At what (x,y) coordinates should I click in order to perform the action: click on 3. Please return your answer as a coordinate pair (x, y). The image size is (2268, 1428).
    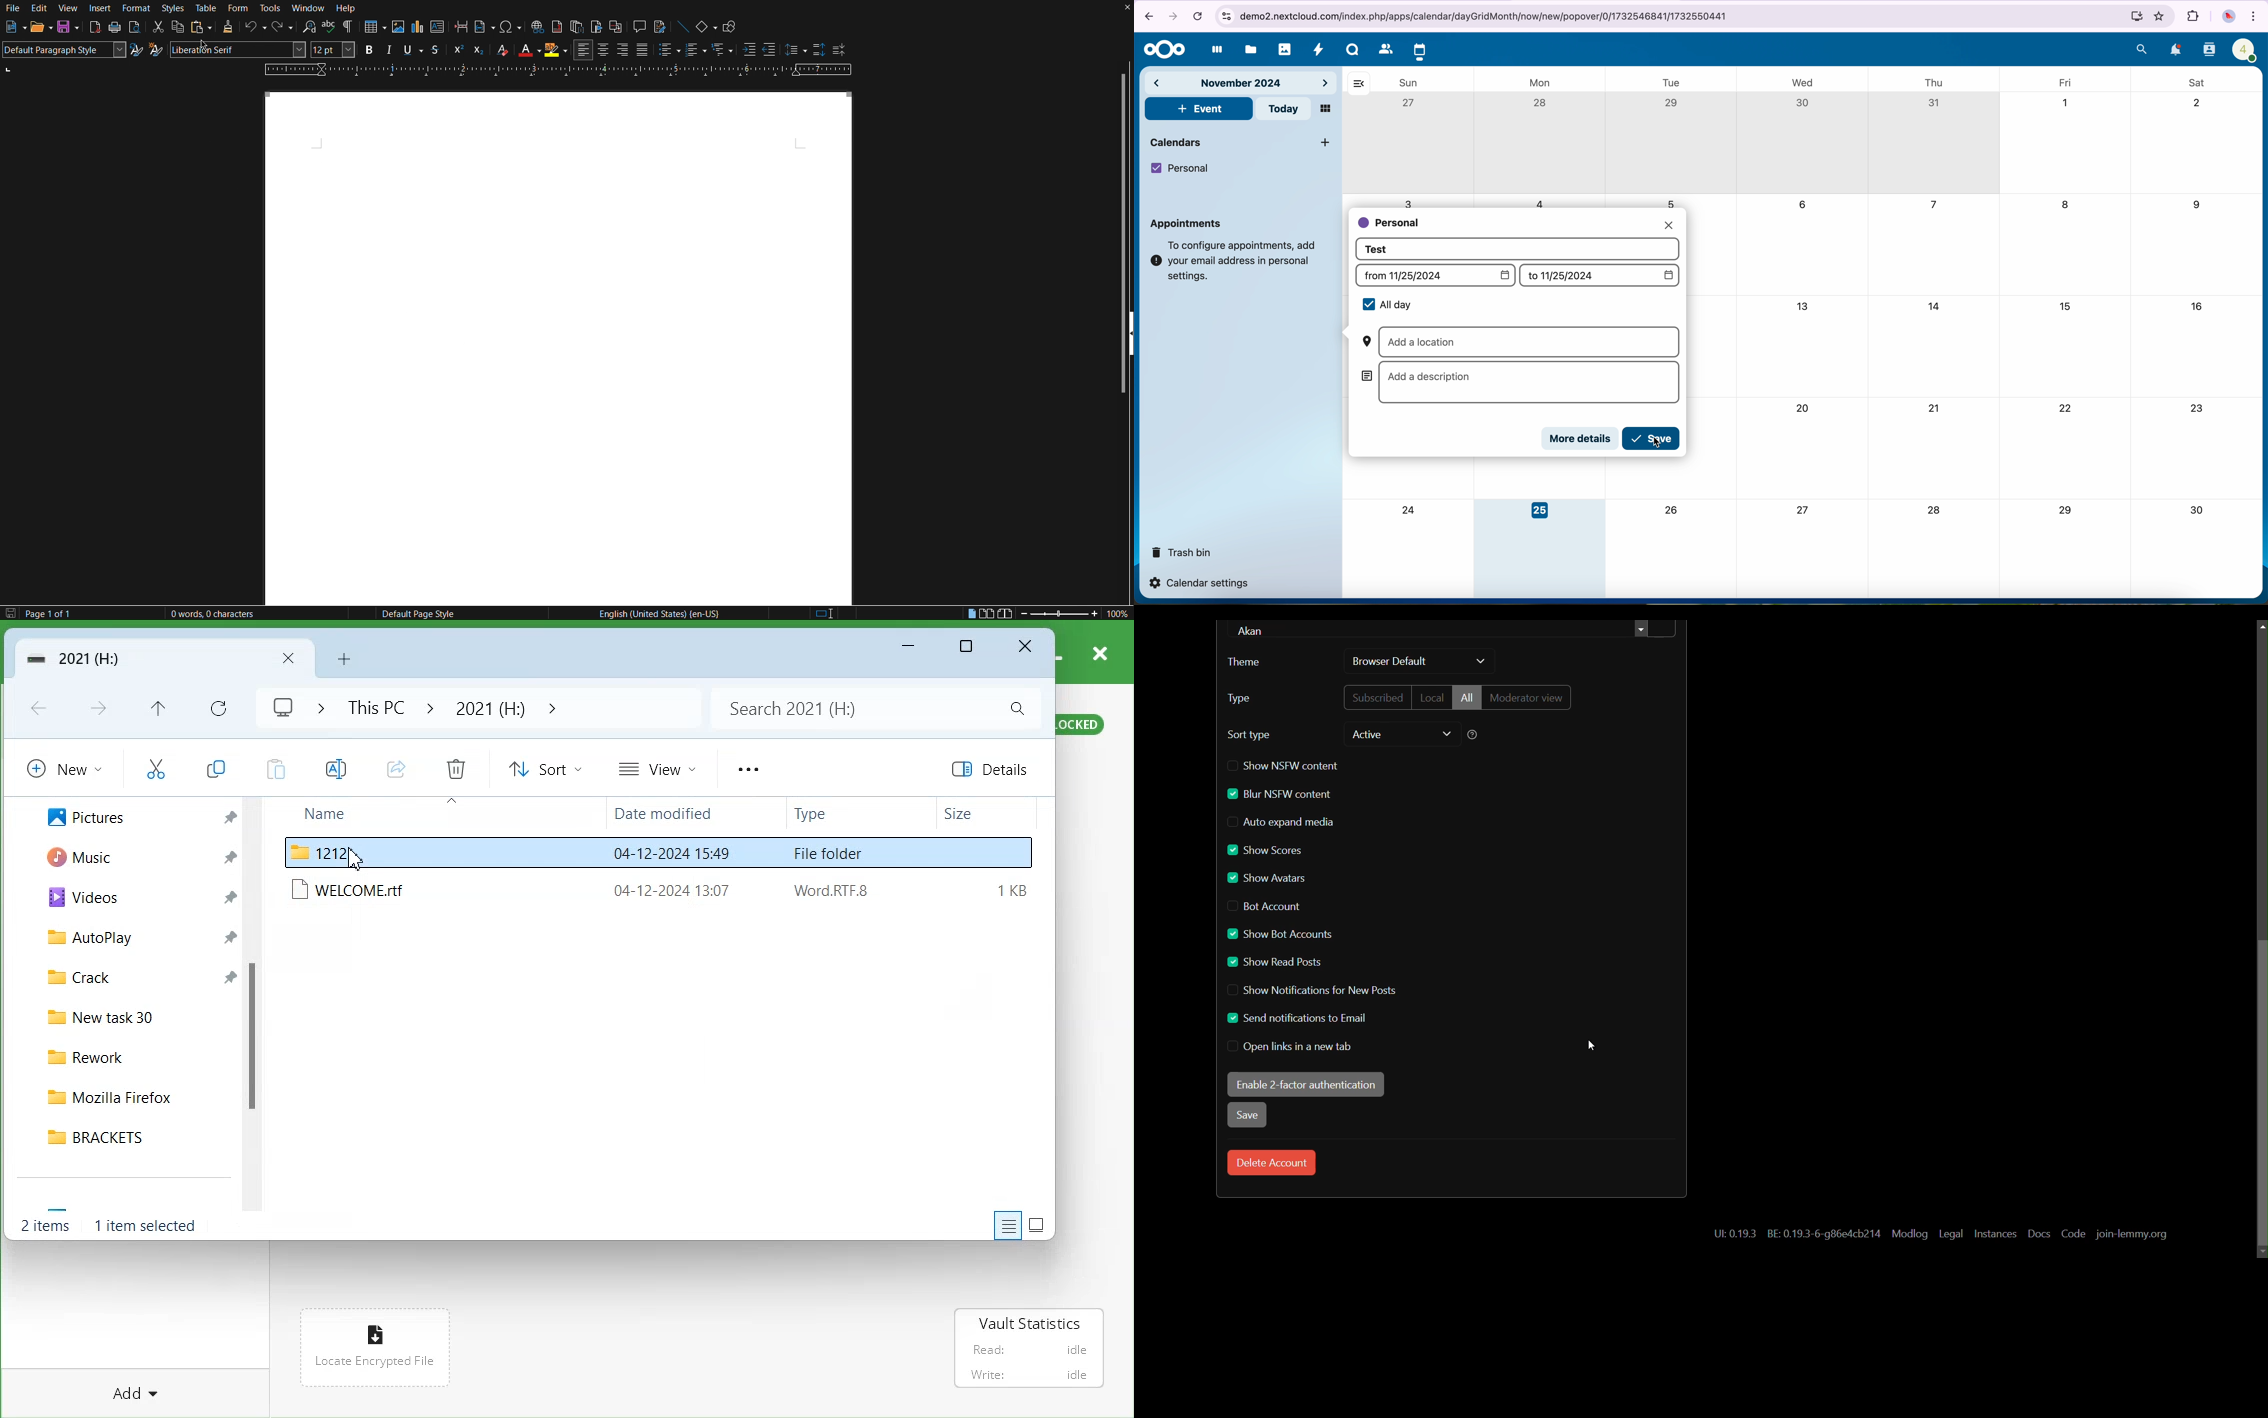
    Looking at the image, I should click on (1410, 201).